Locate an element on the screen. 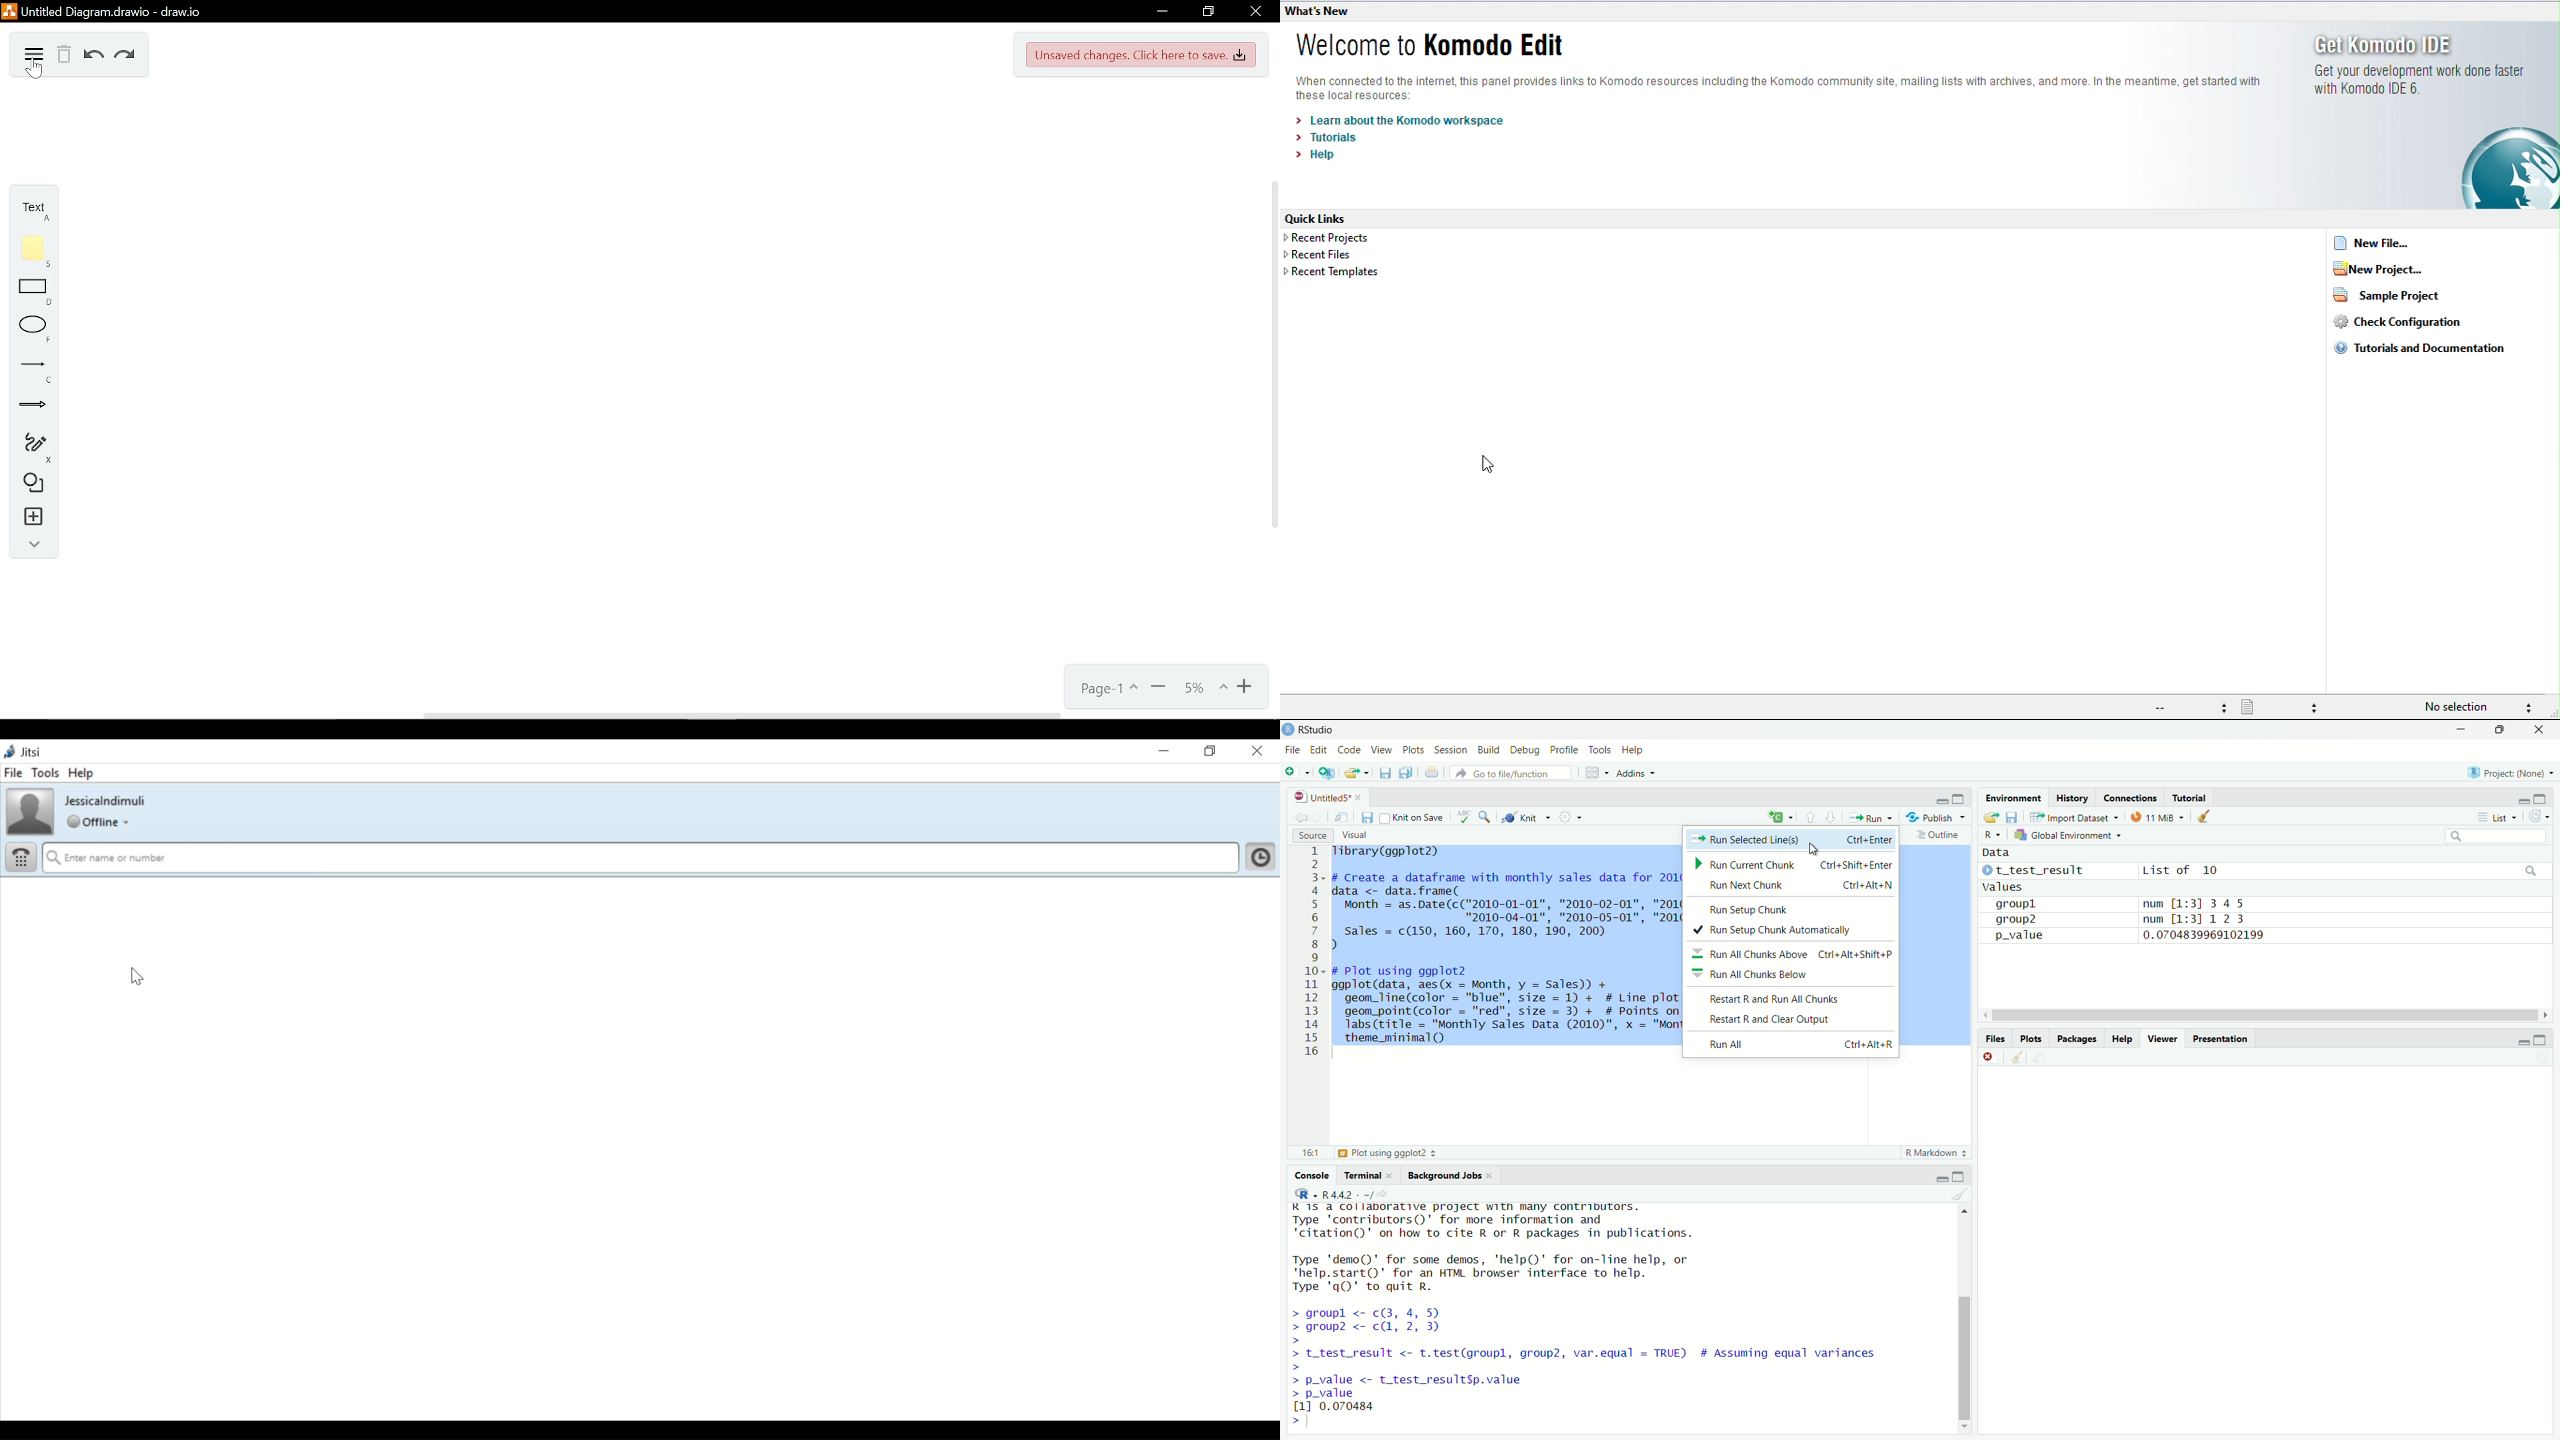 This screenshot has width=2576, height=1456. down is located at coordinates (2503, 731).